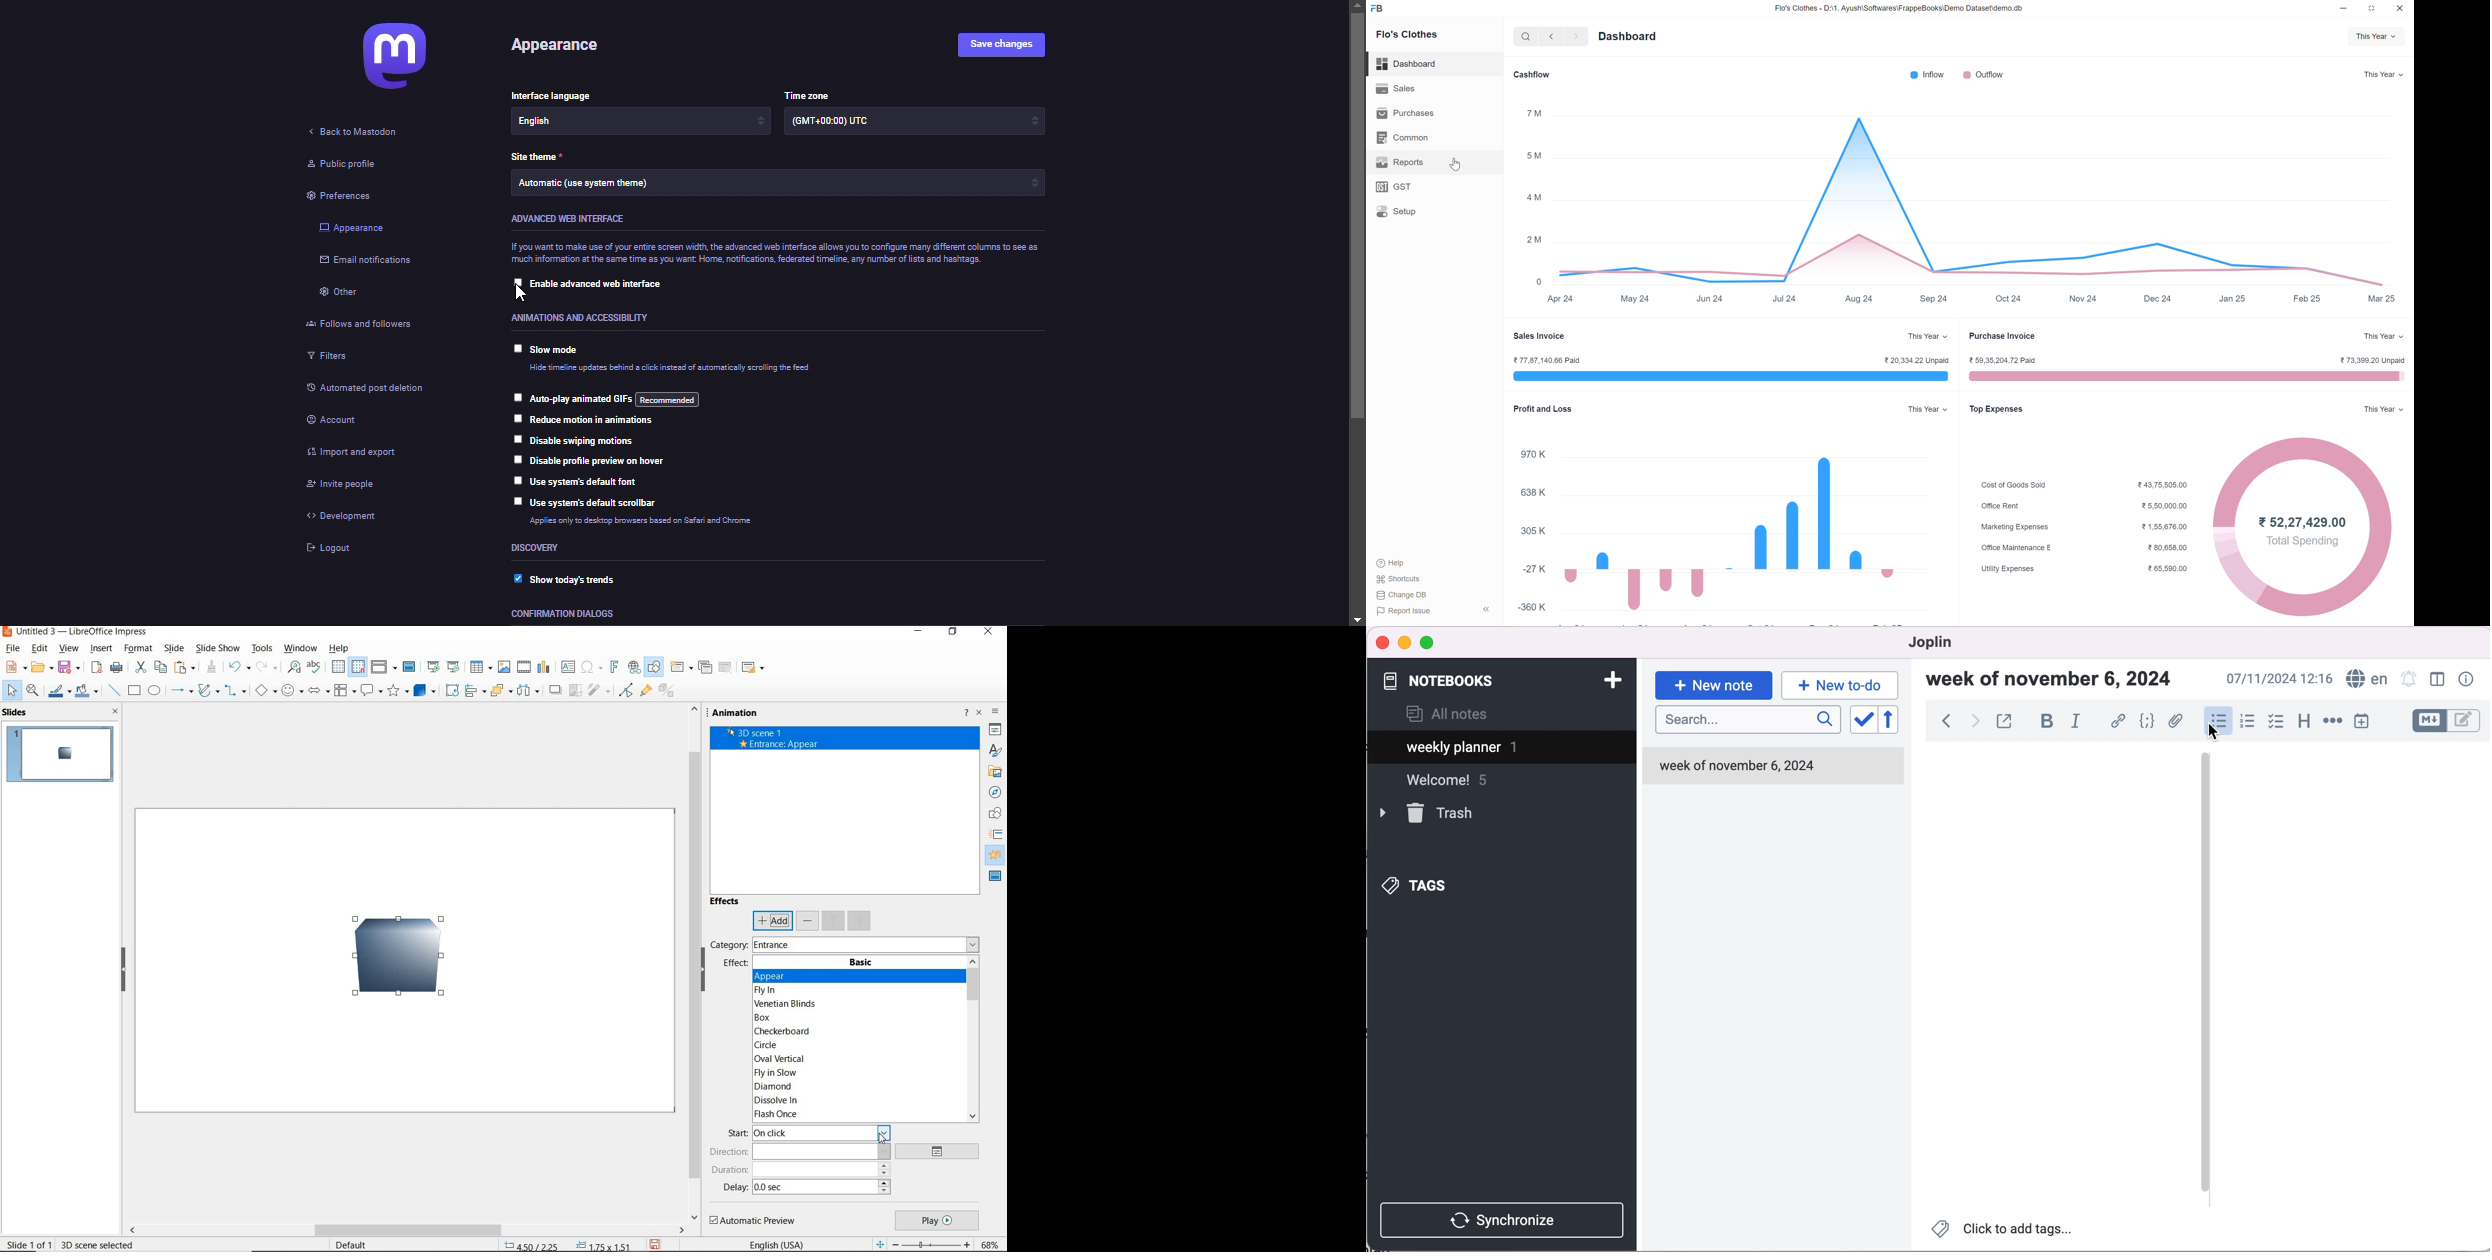 This screenshot has height=1260, width=2492. Describe the element at coordinates (1772, 767) in the screenshot. I see `week of november 6, 2024` at that location.